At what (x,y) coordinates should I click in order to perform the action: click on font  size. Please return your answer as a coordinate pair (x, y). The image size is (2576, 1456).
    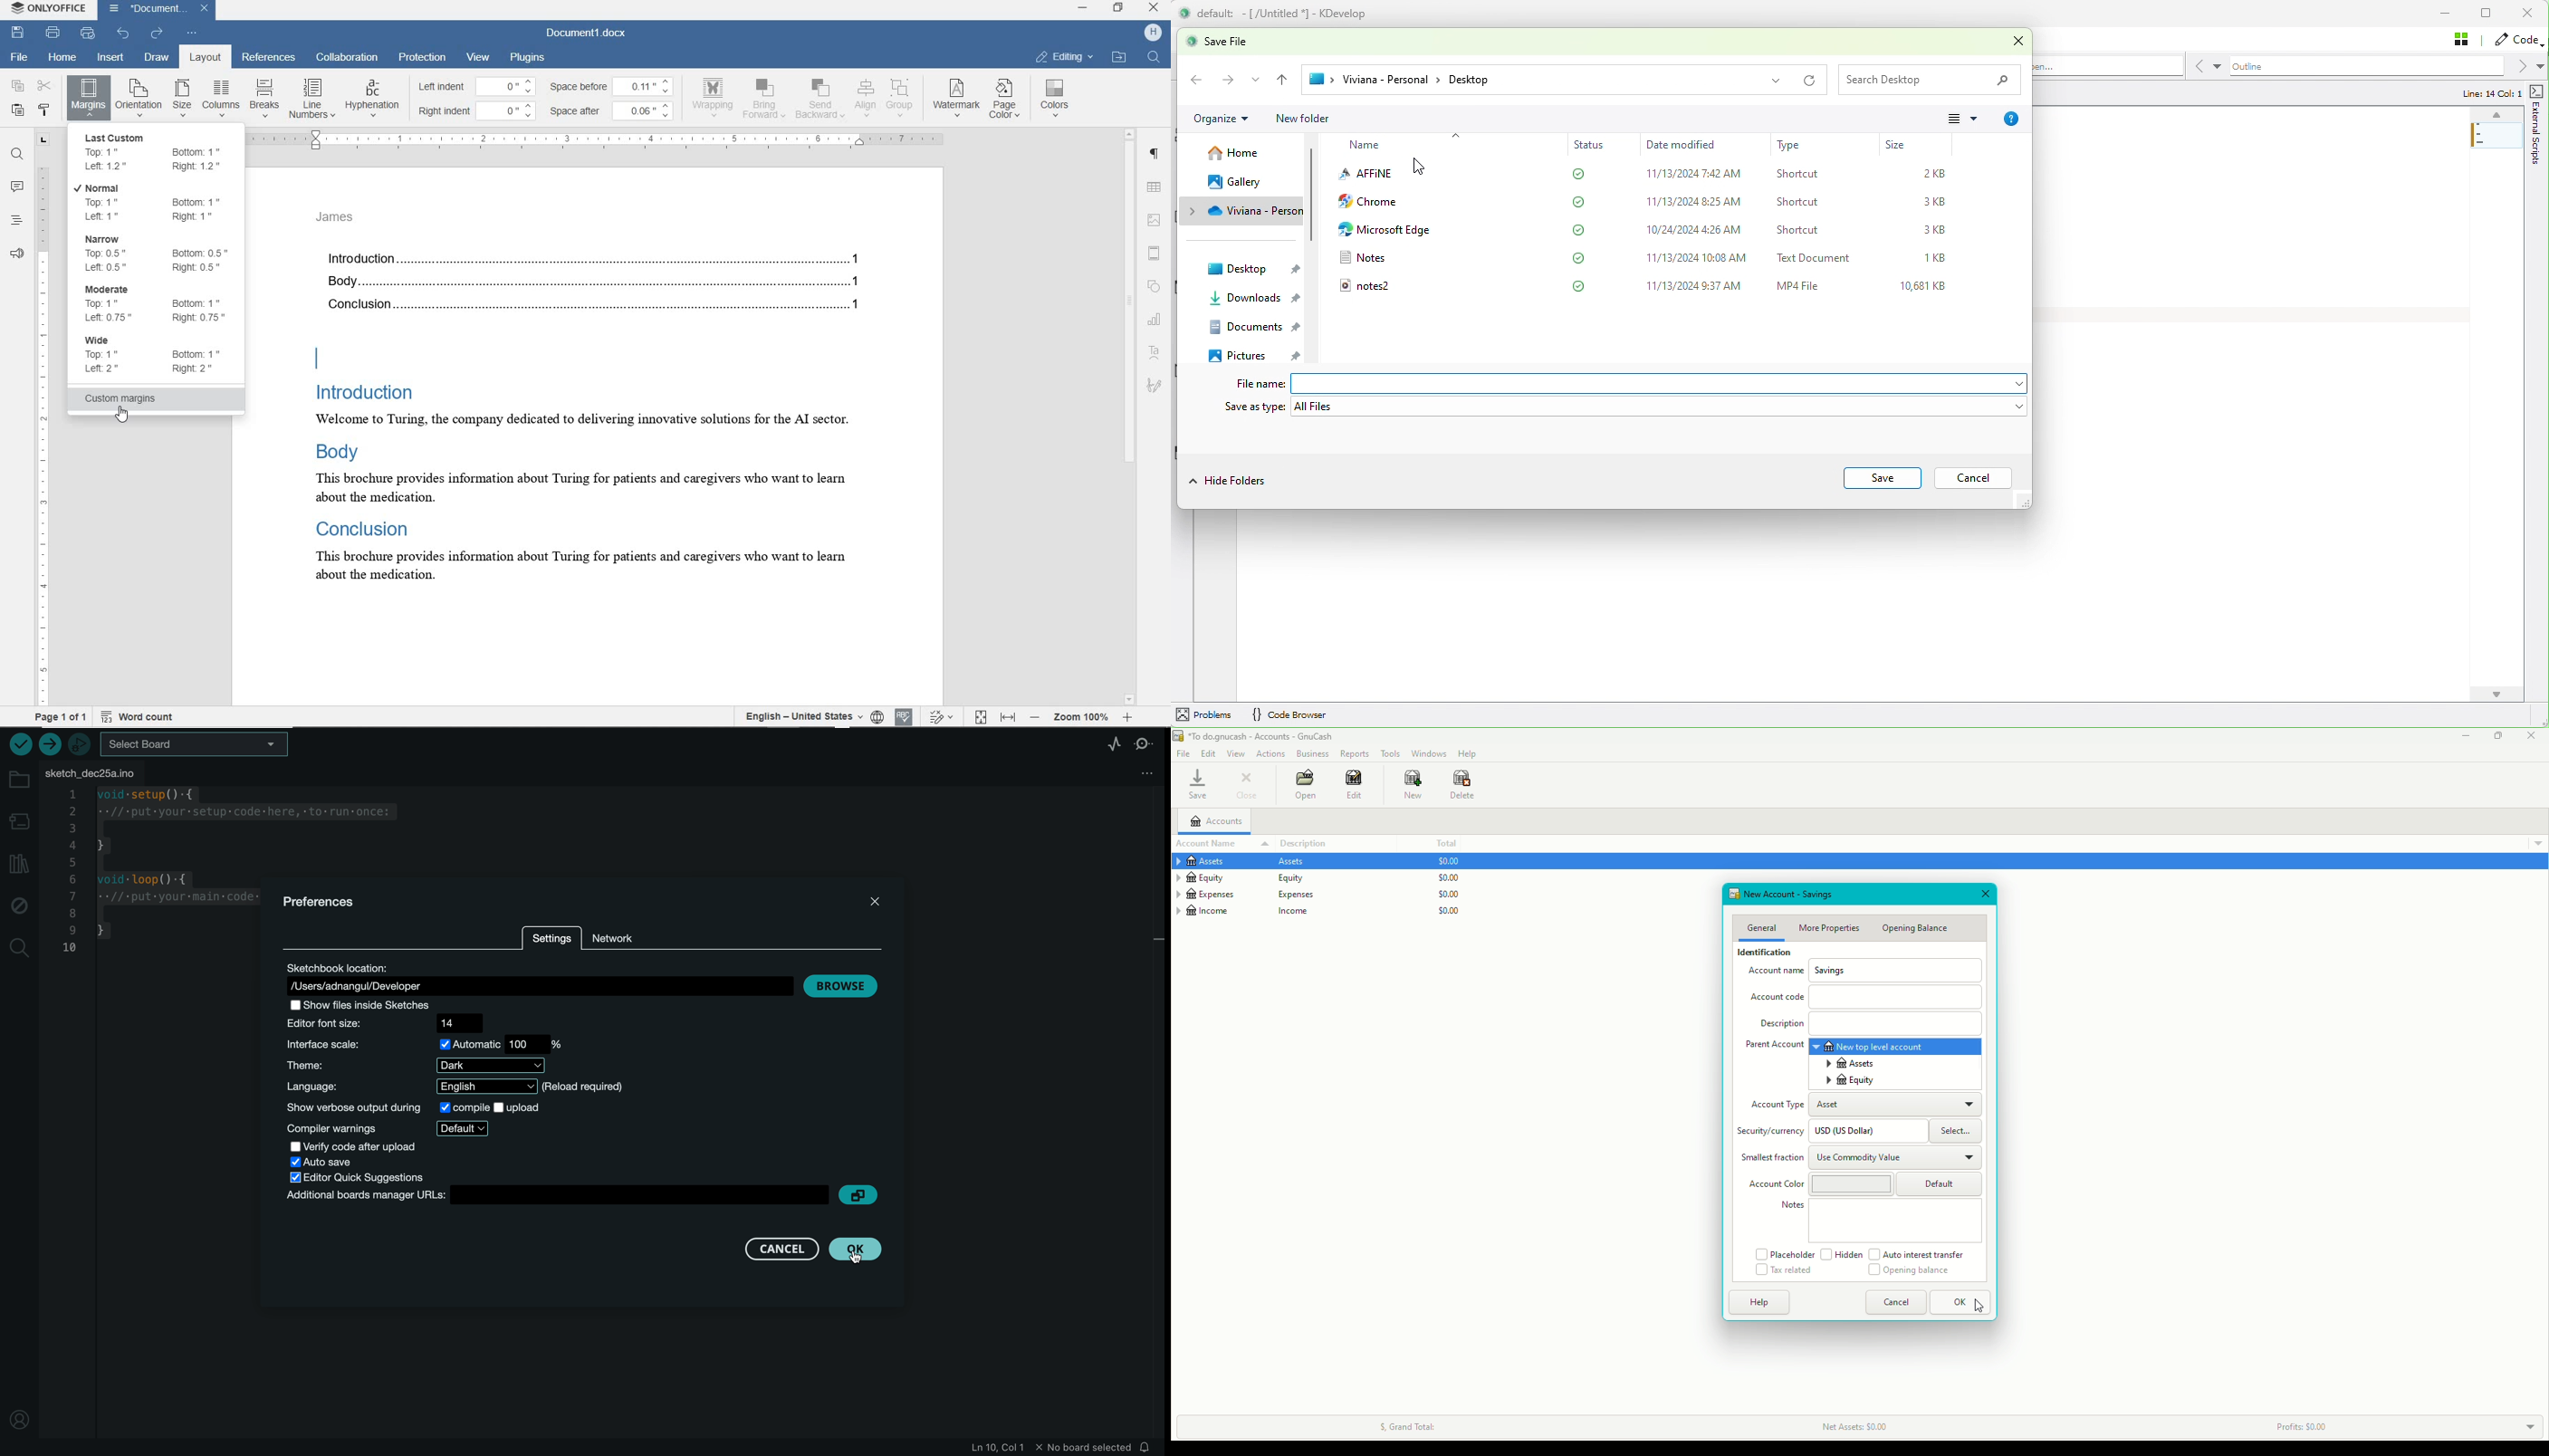
    Looking at the image, I should click on (394, 1023).